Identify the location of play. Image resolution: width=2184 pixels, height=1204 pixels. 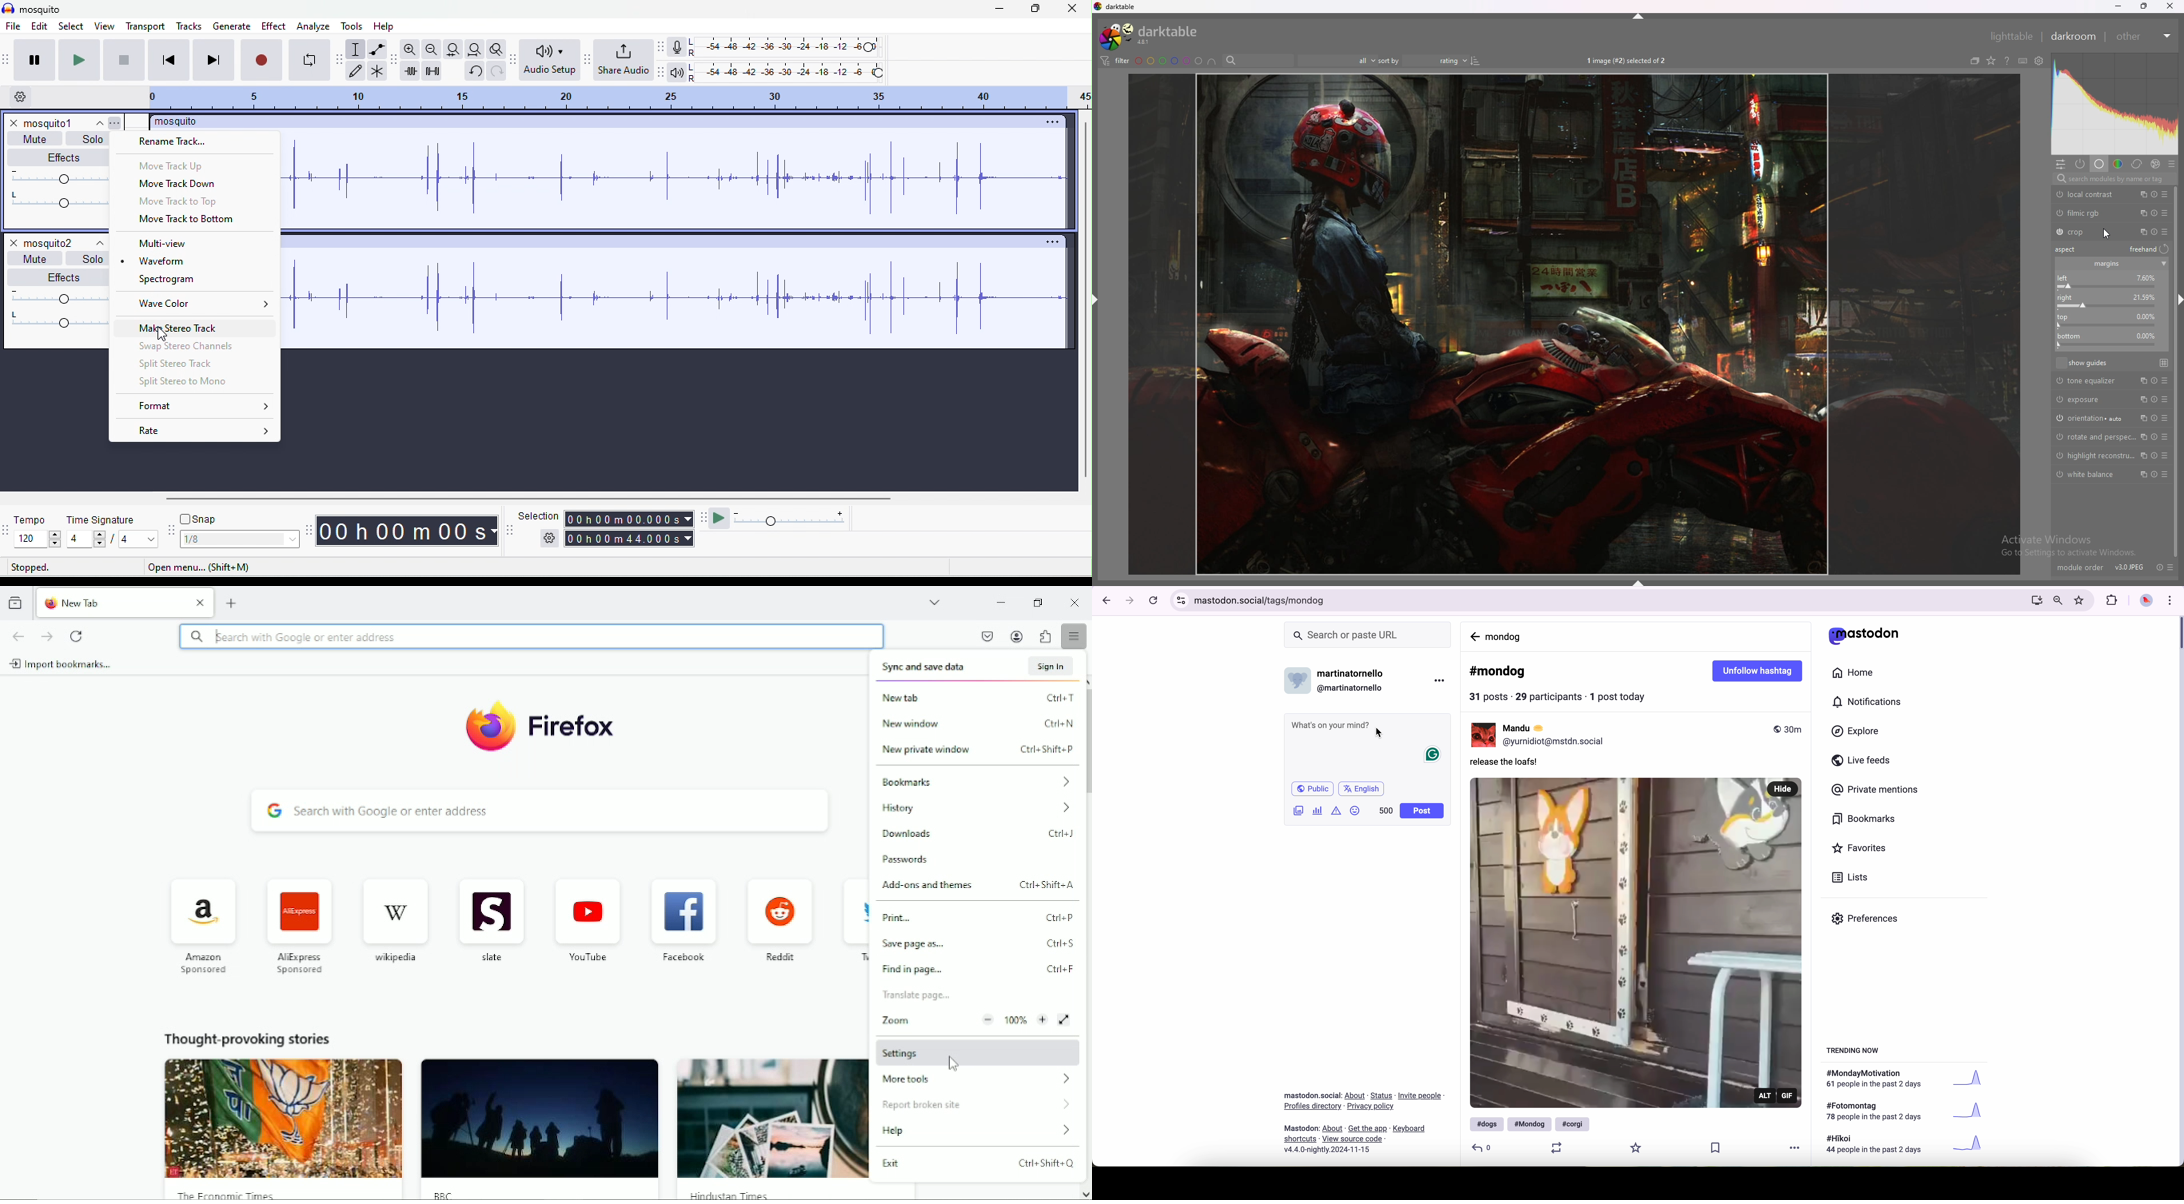
(78, 59).